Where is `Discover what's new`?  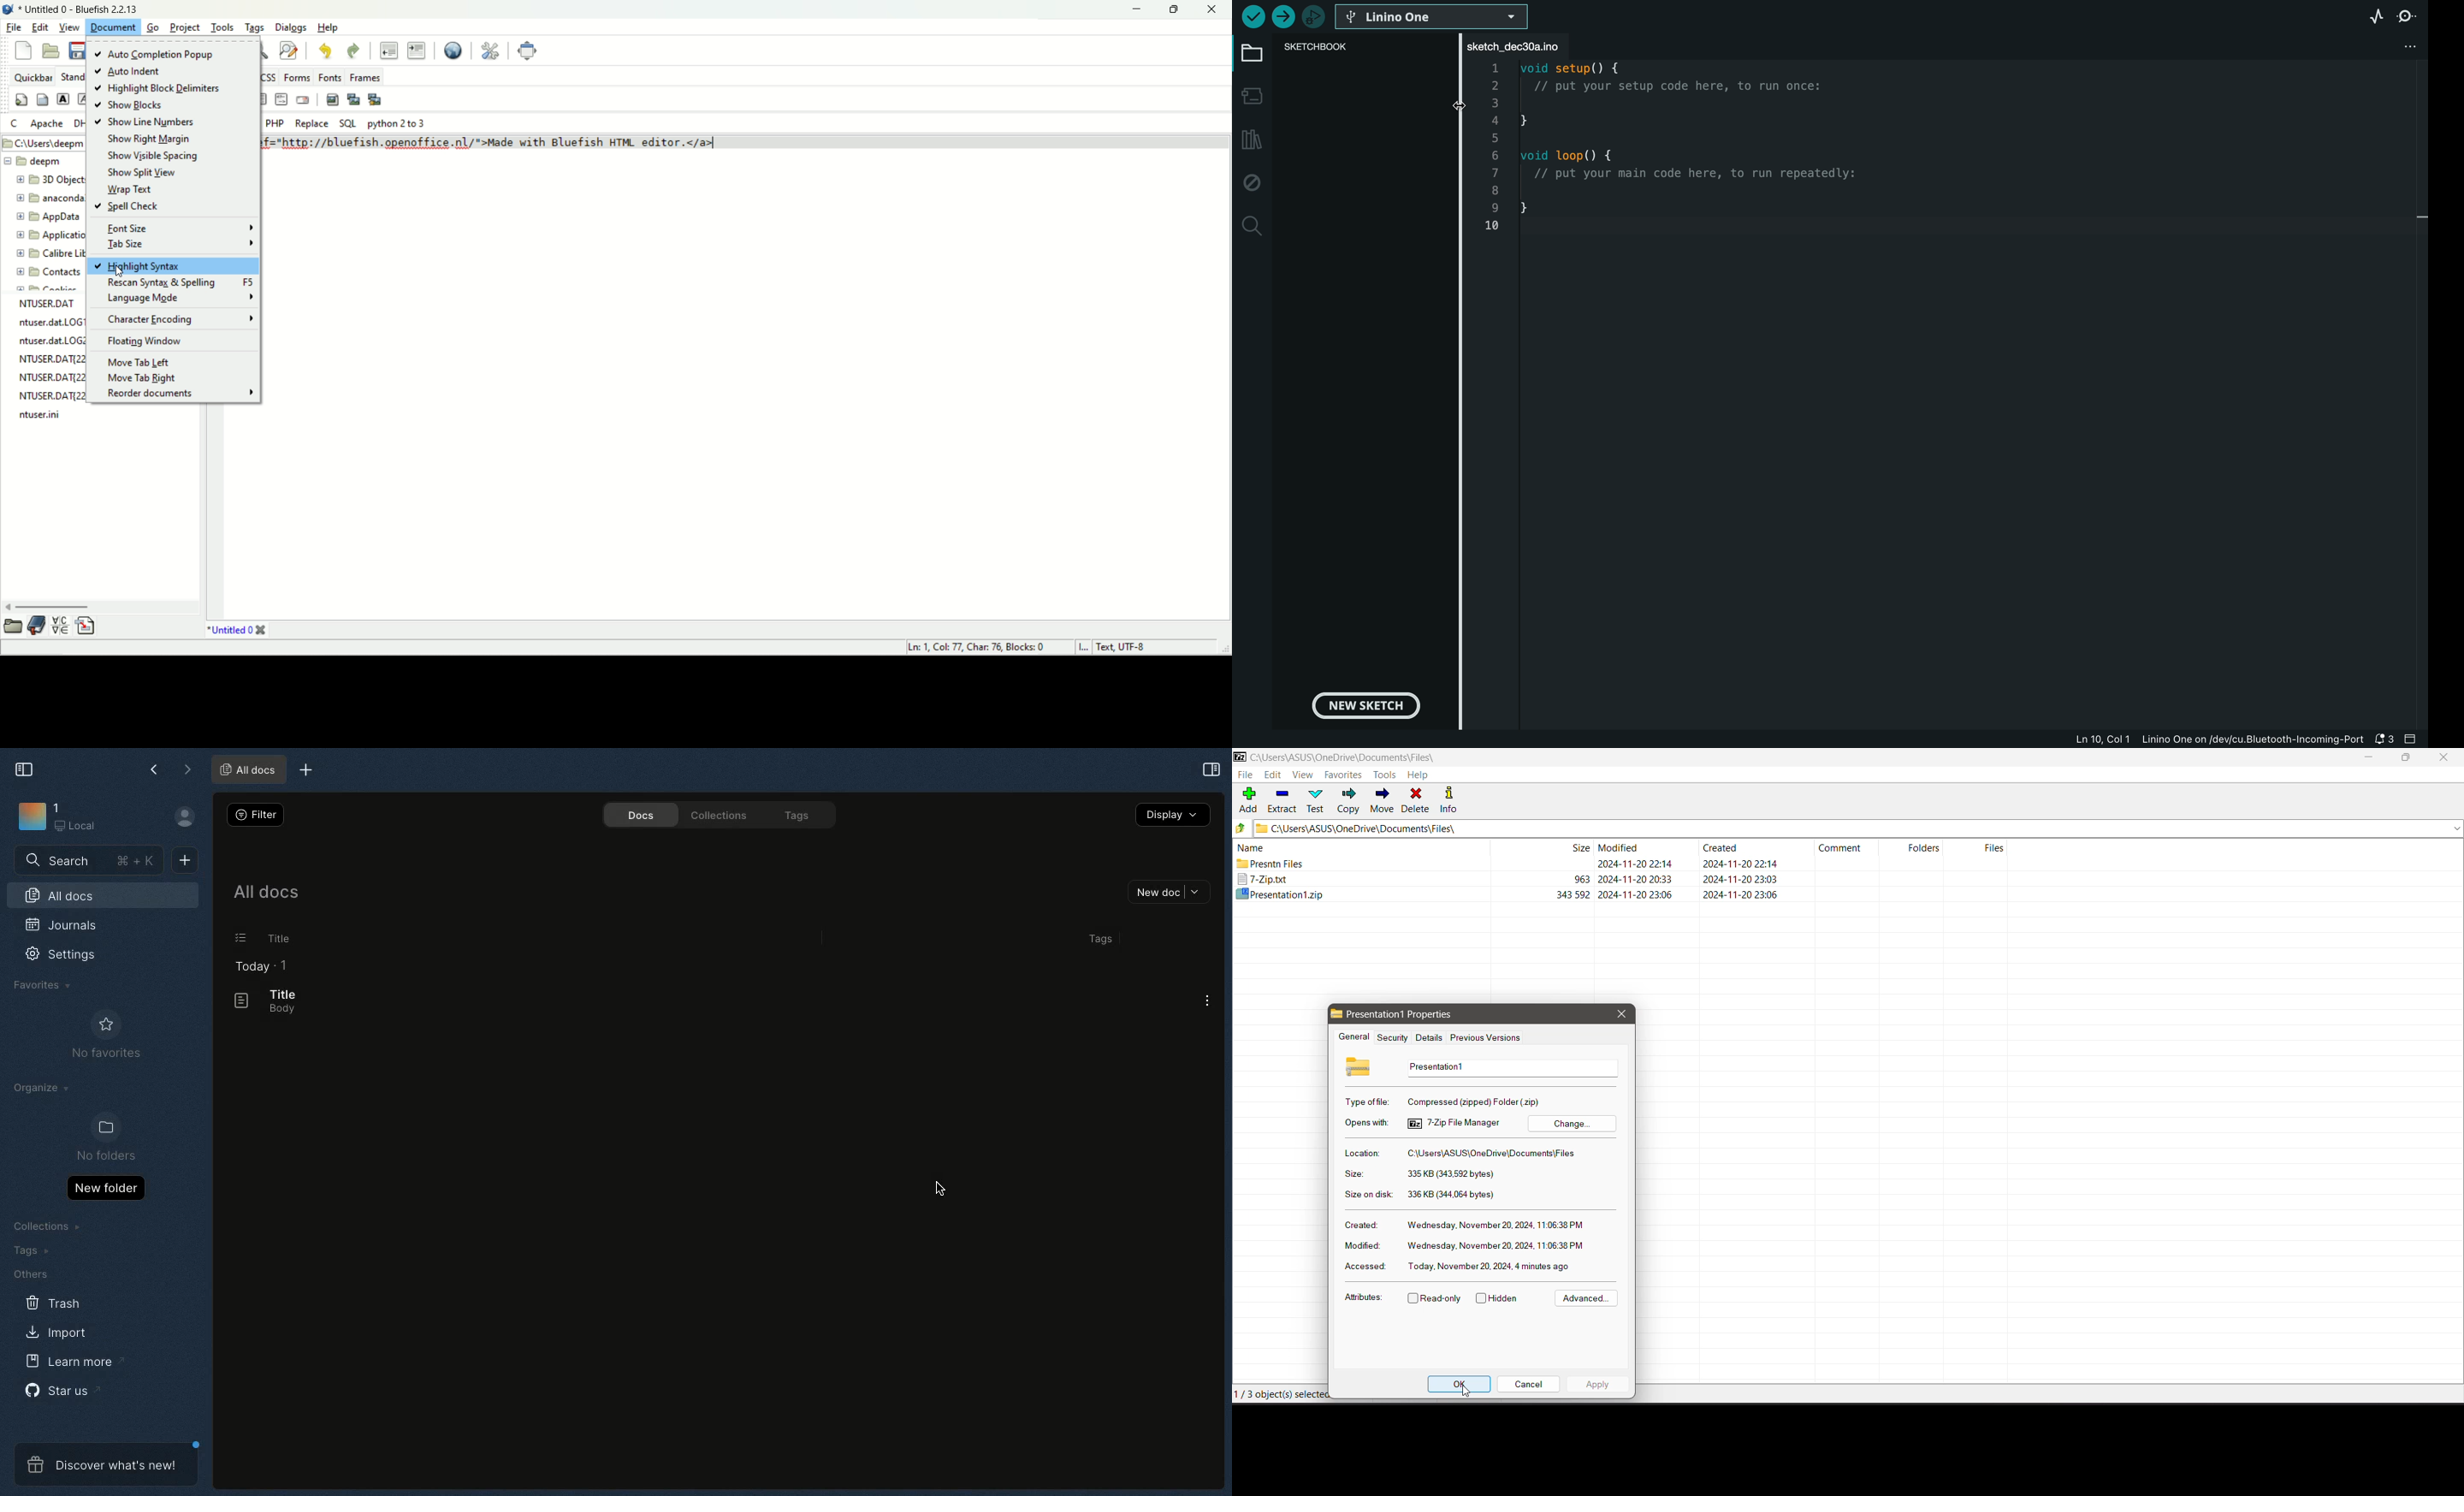 Discover what's new is located at coordinates (106, 1464).